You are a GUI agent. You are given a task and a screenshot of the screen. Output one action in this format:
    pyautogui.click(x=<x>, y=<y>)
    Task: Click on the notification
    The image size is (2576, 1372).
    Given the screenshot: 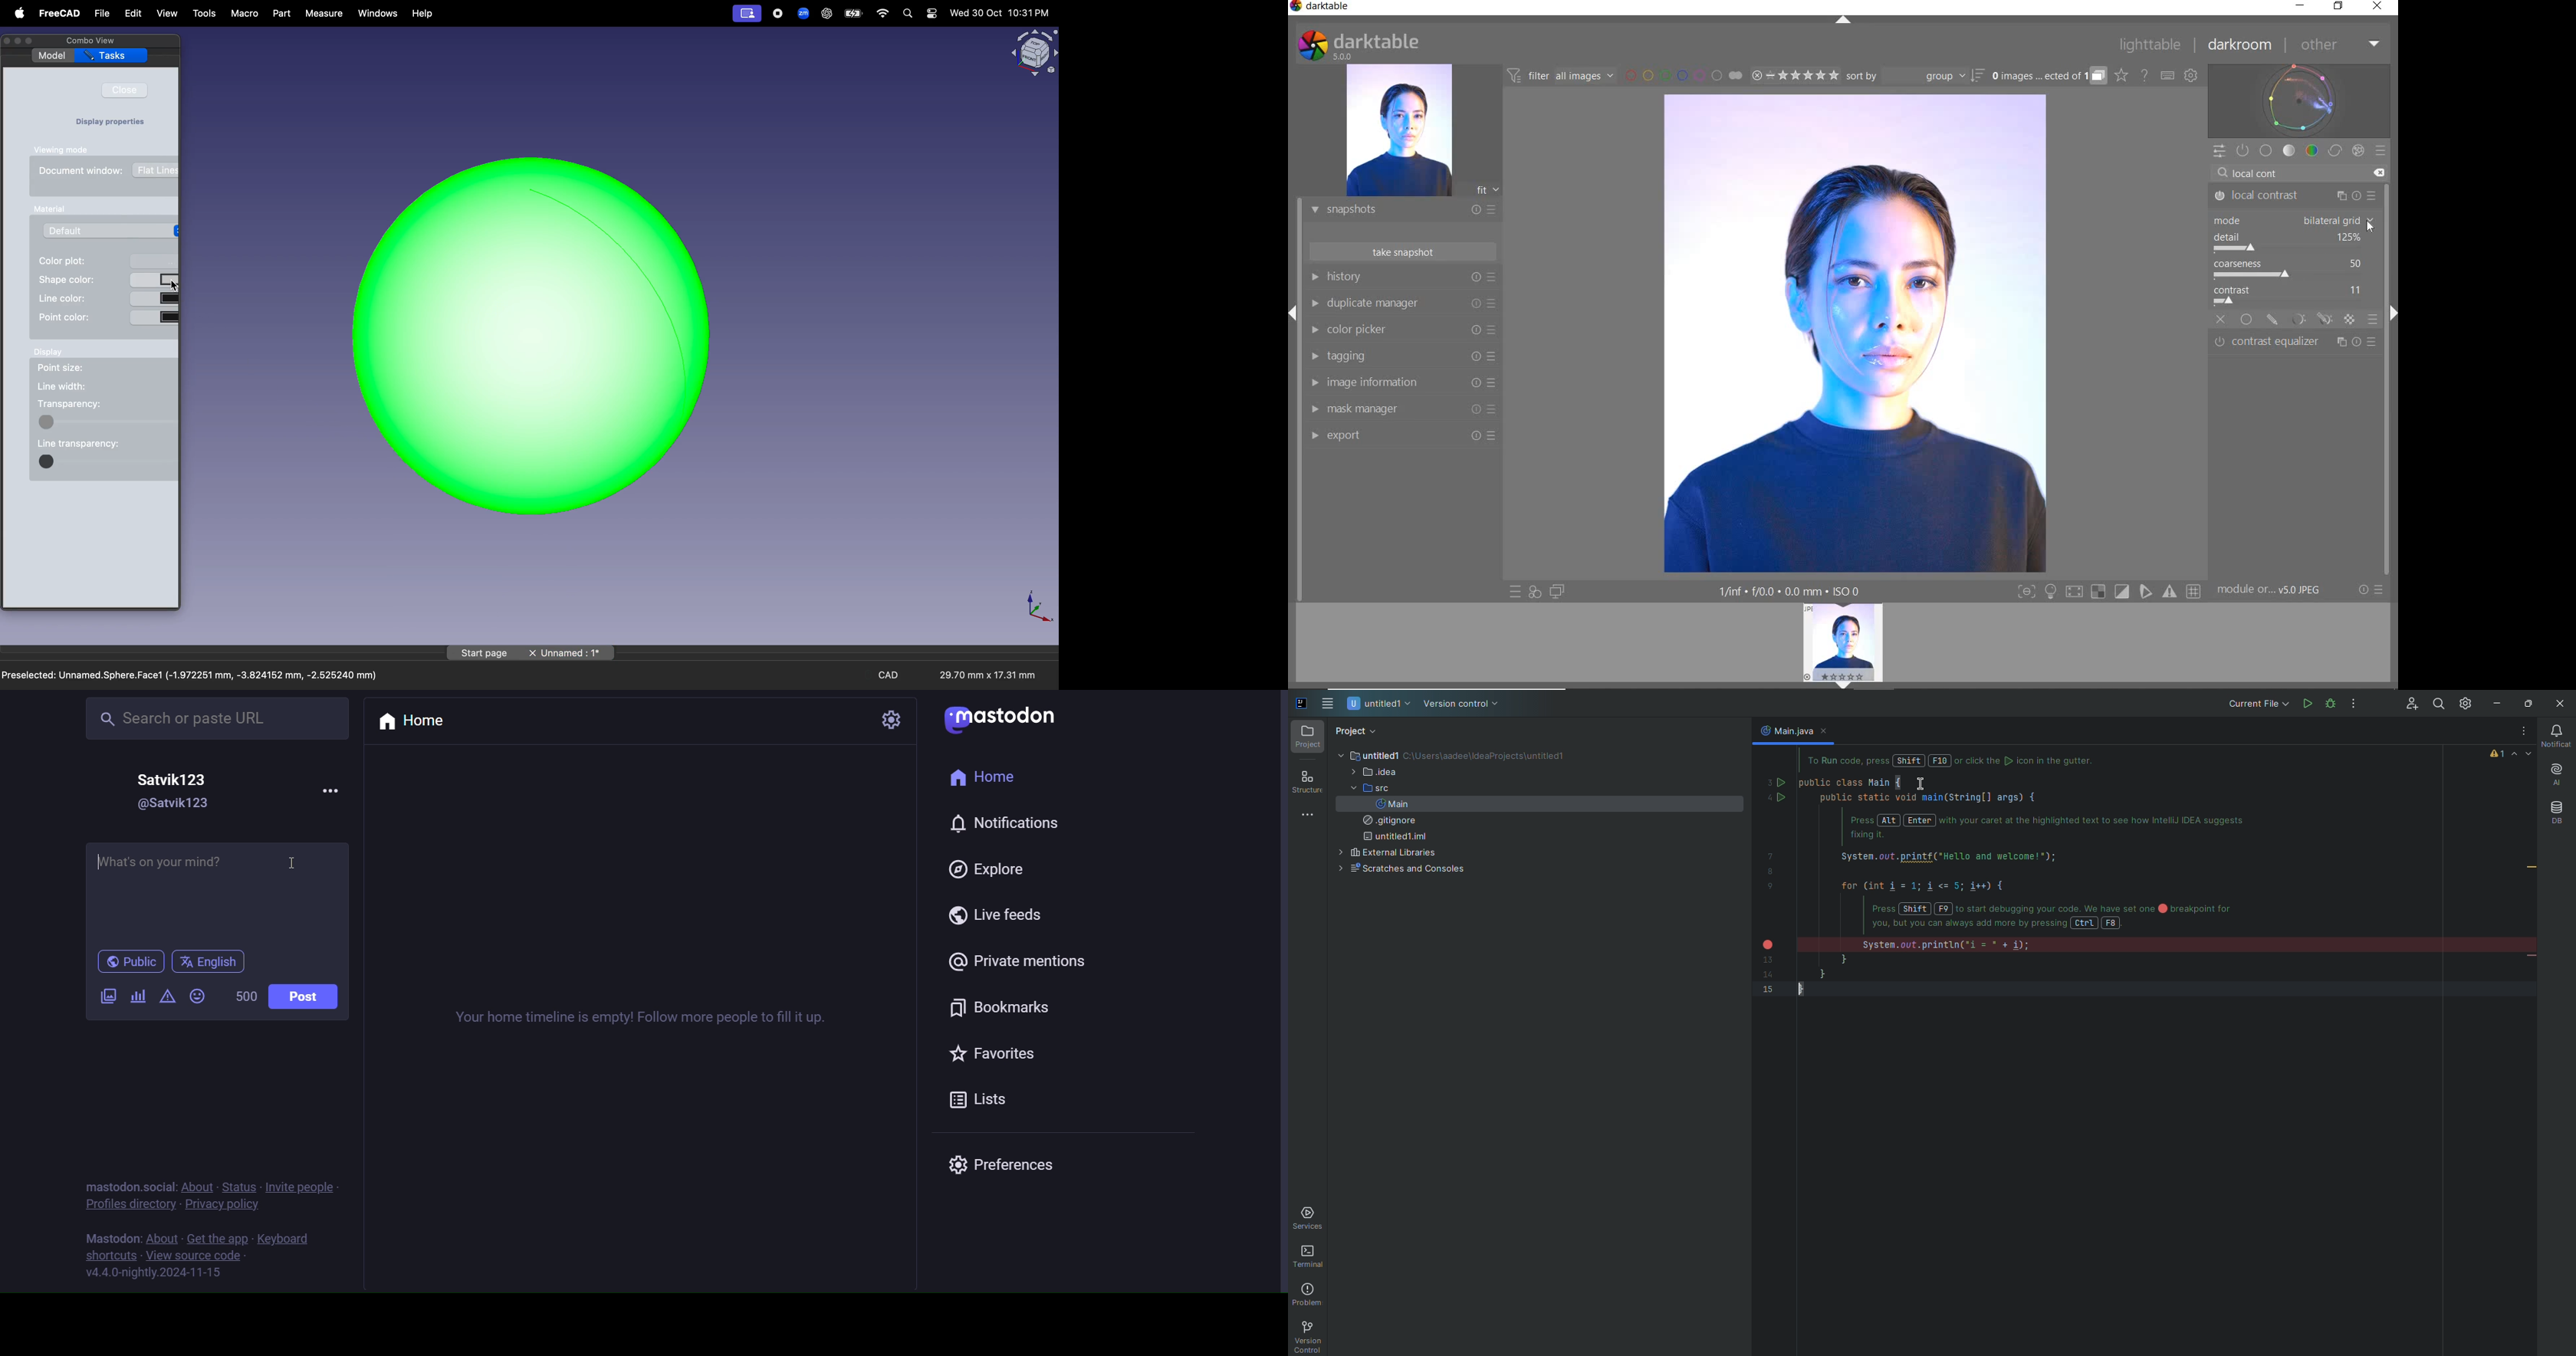 What is the action you would take?
    pyautogui.click(x=1004, y=827)
    